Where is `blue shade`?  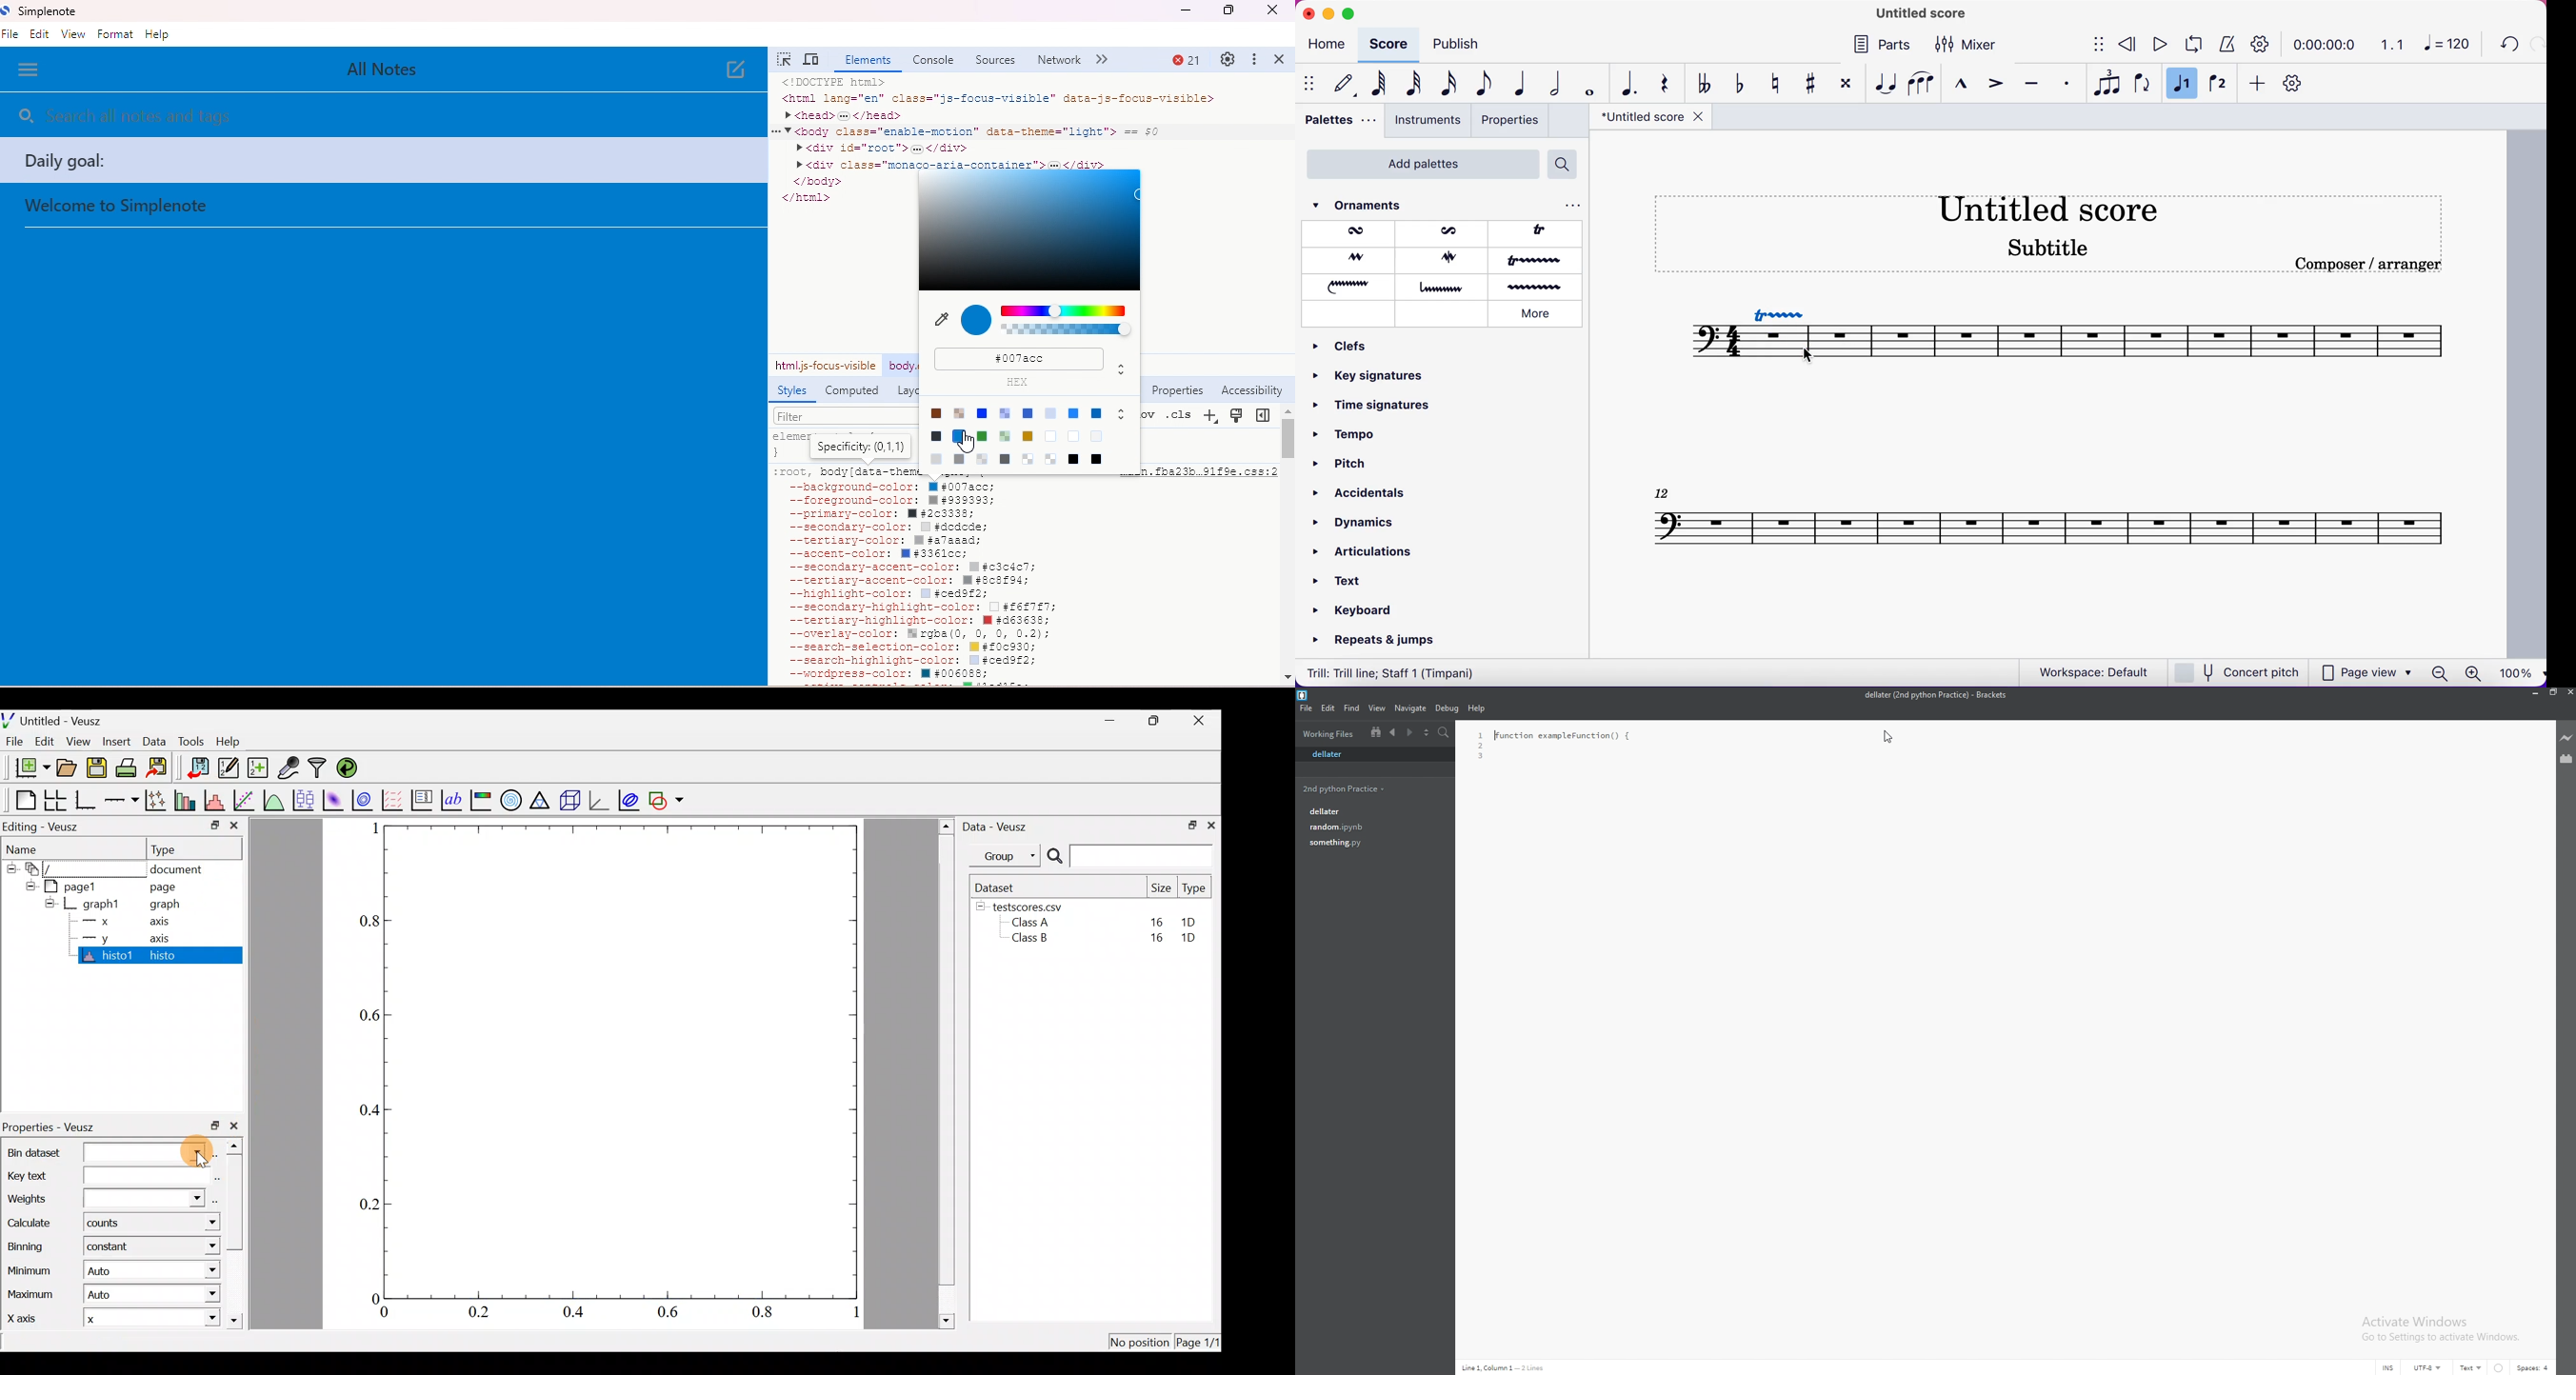
blue shade is located at coordinates (1028, 229).